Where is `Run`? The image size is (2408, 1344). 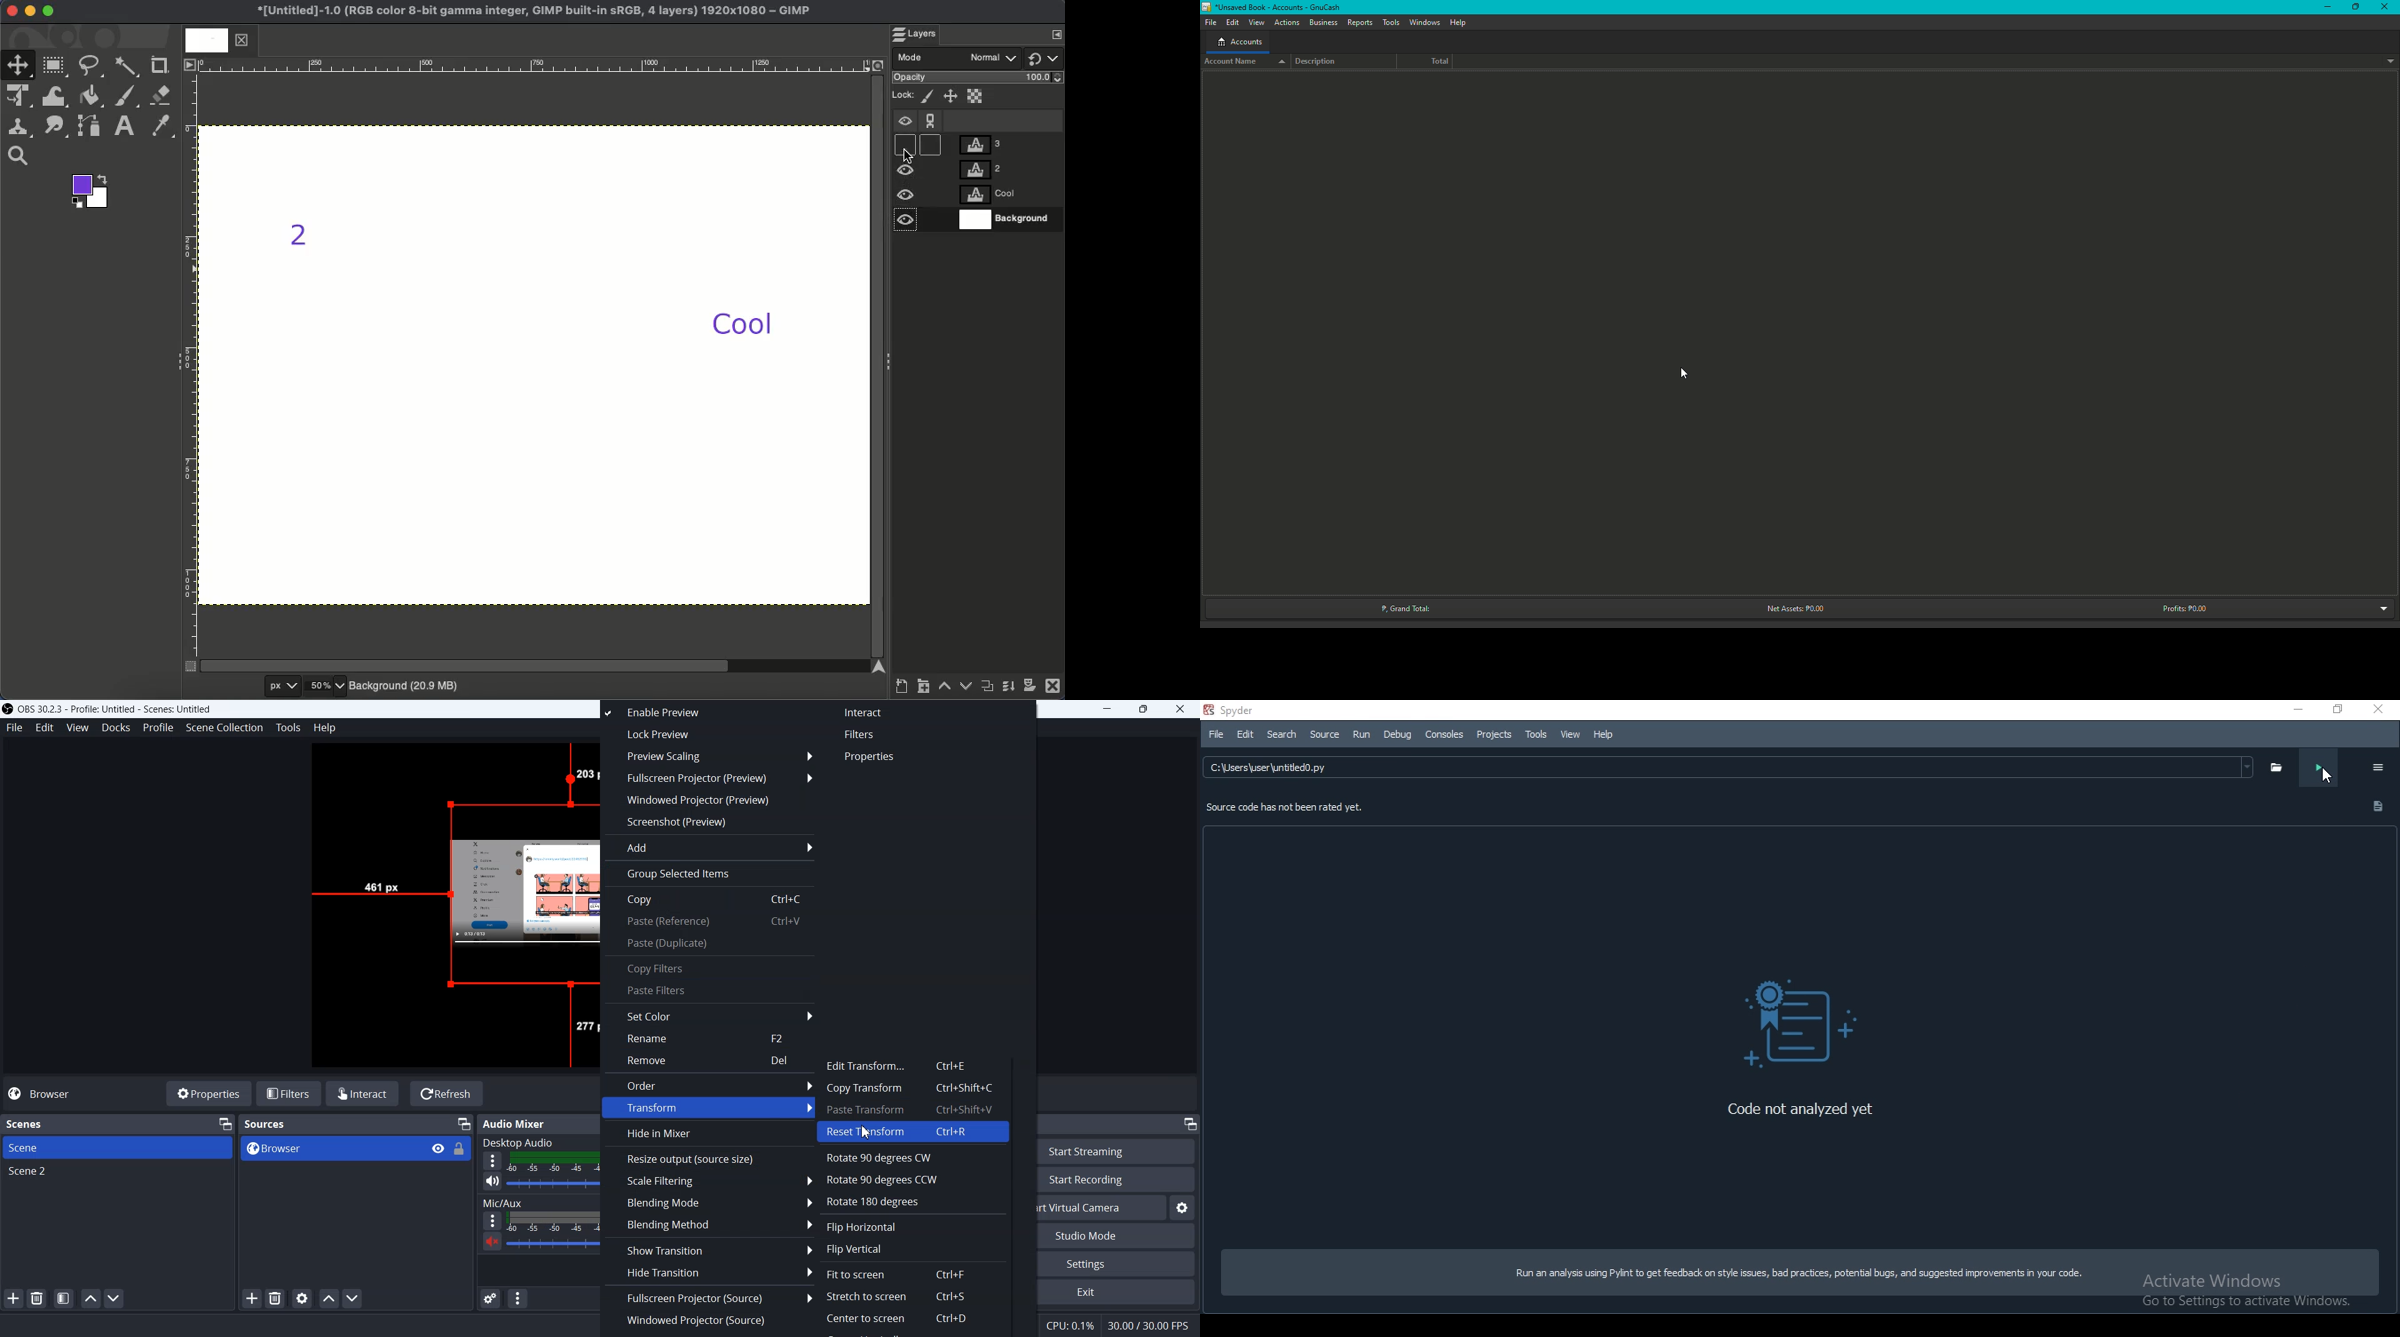 Run is located at coordinates (1359, 734).